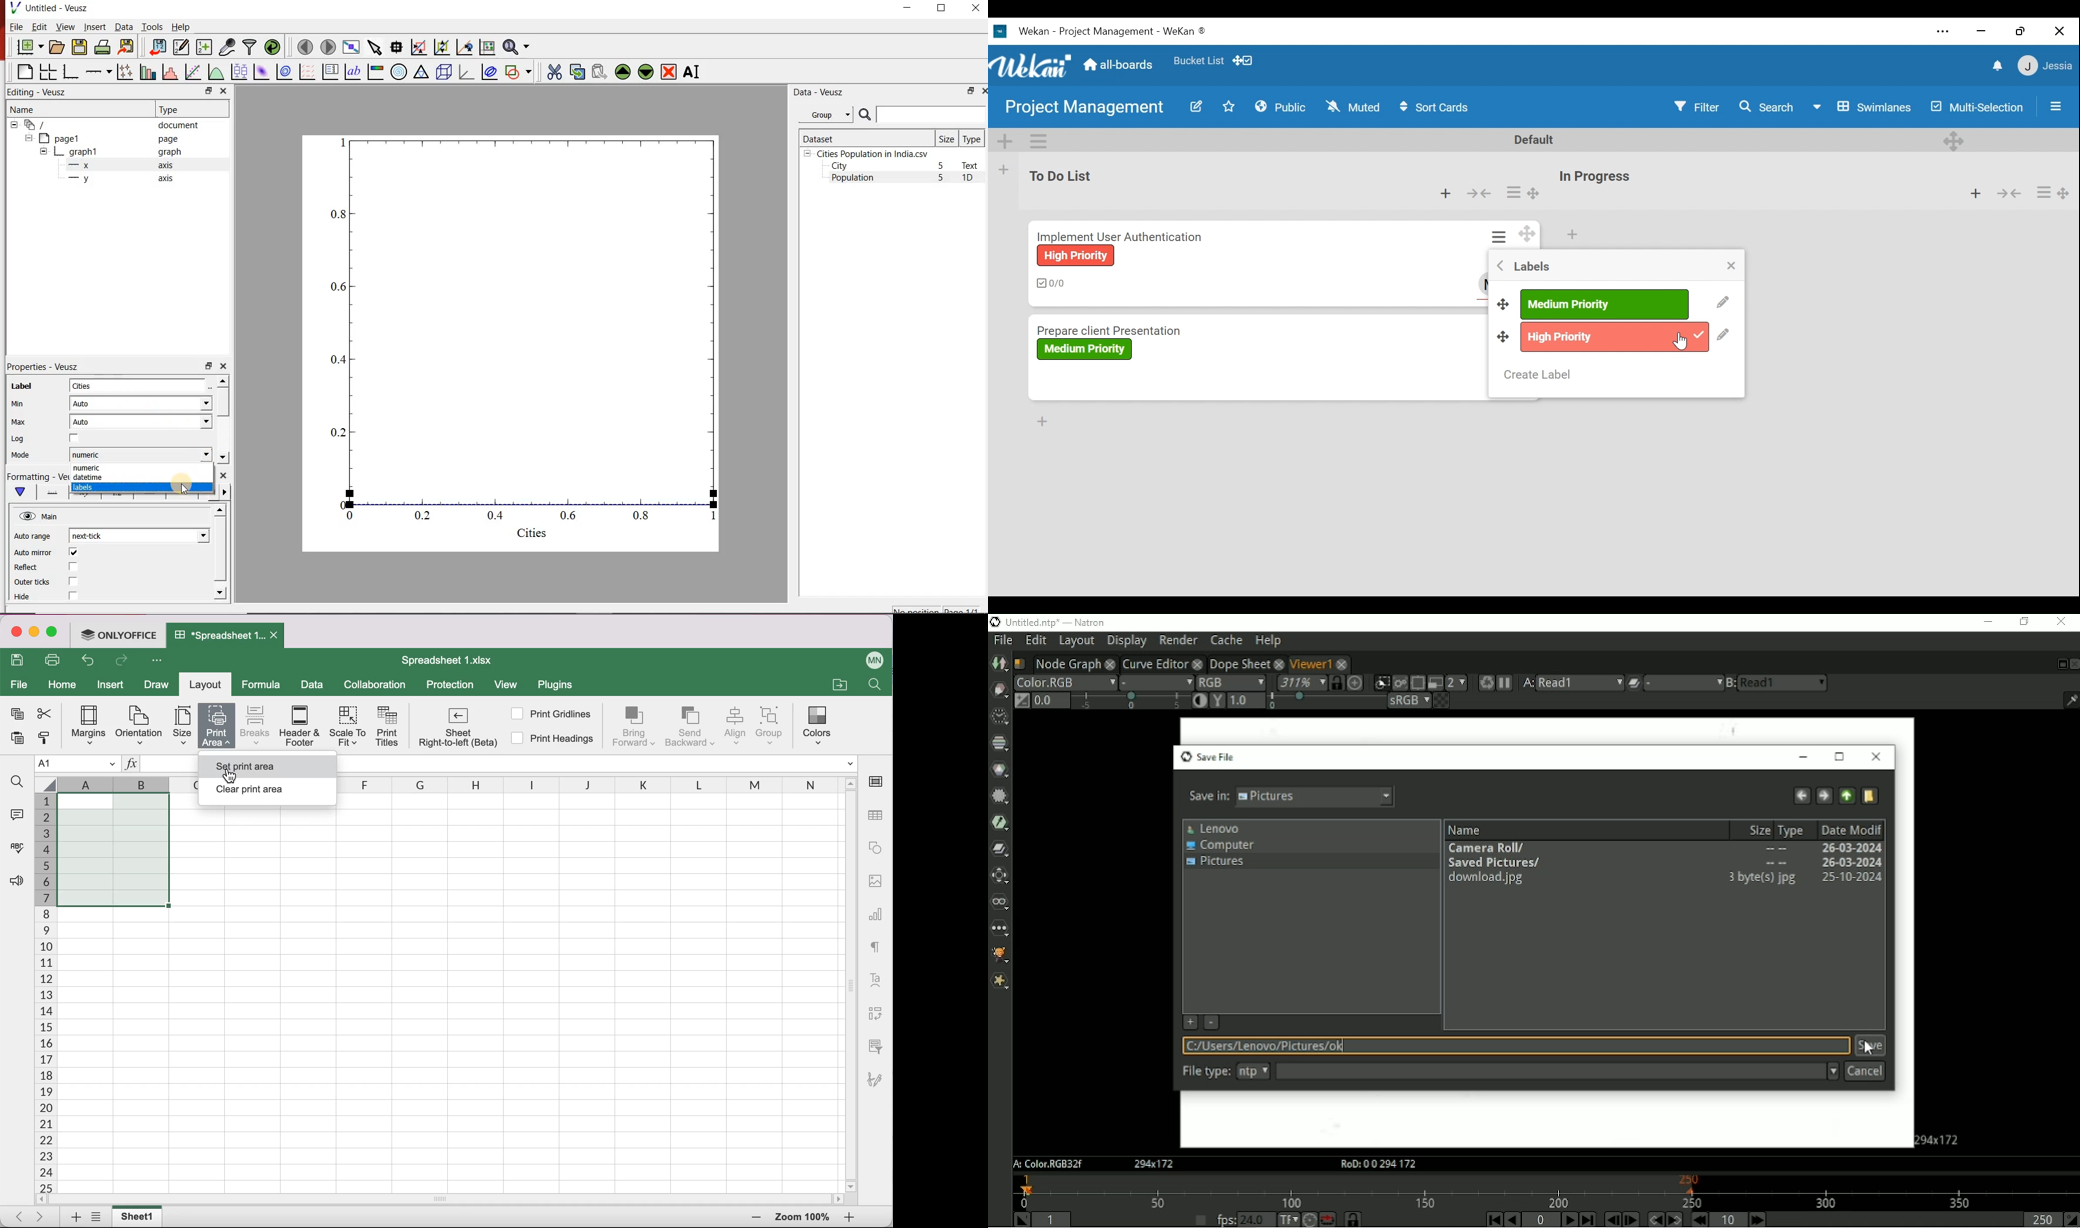  I want to click on close, so click(1733, 267).